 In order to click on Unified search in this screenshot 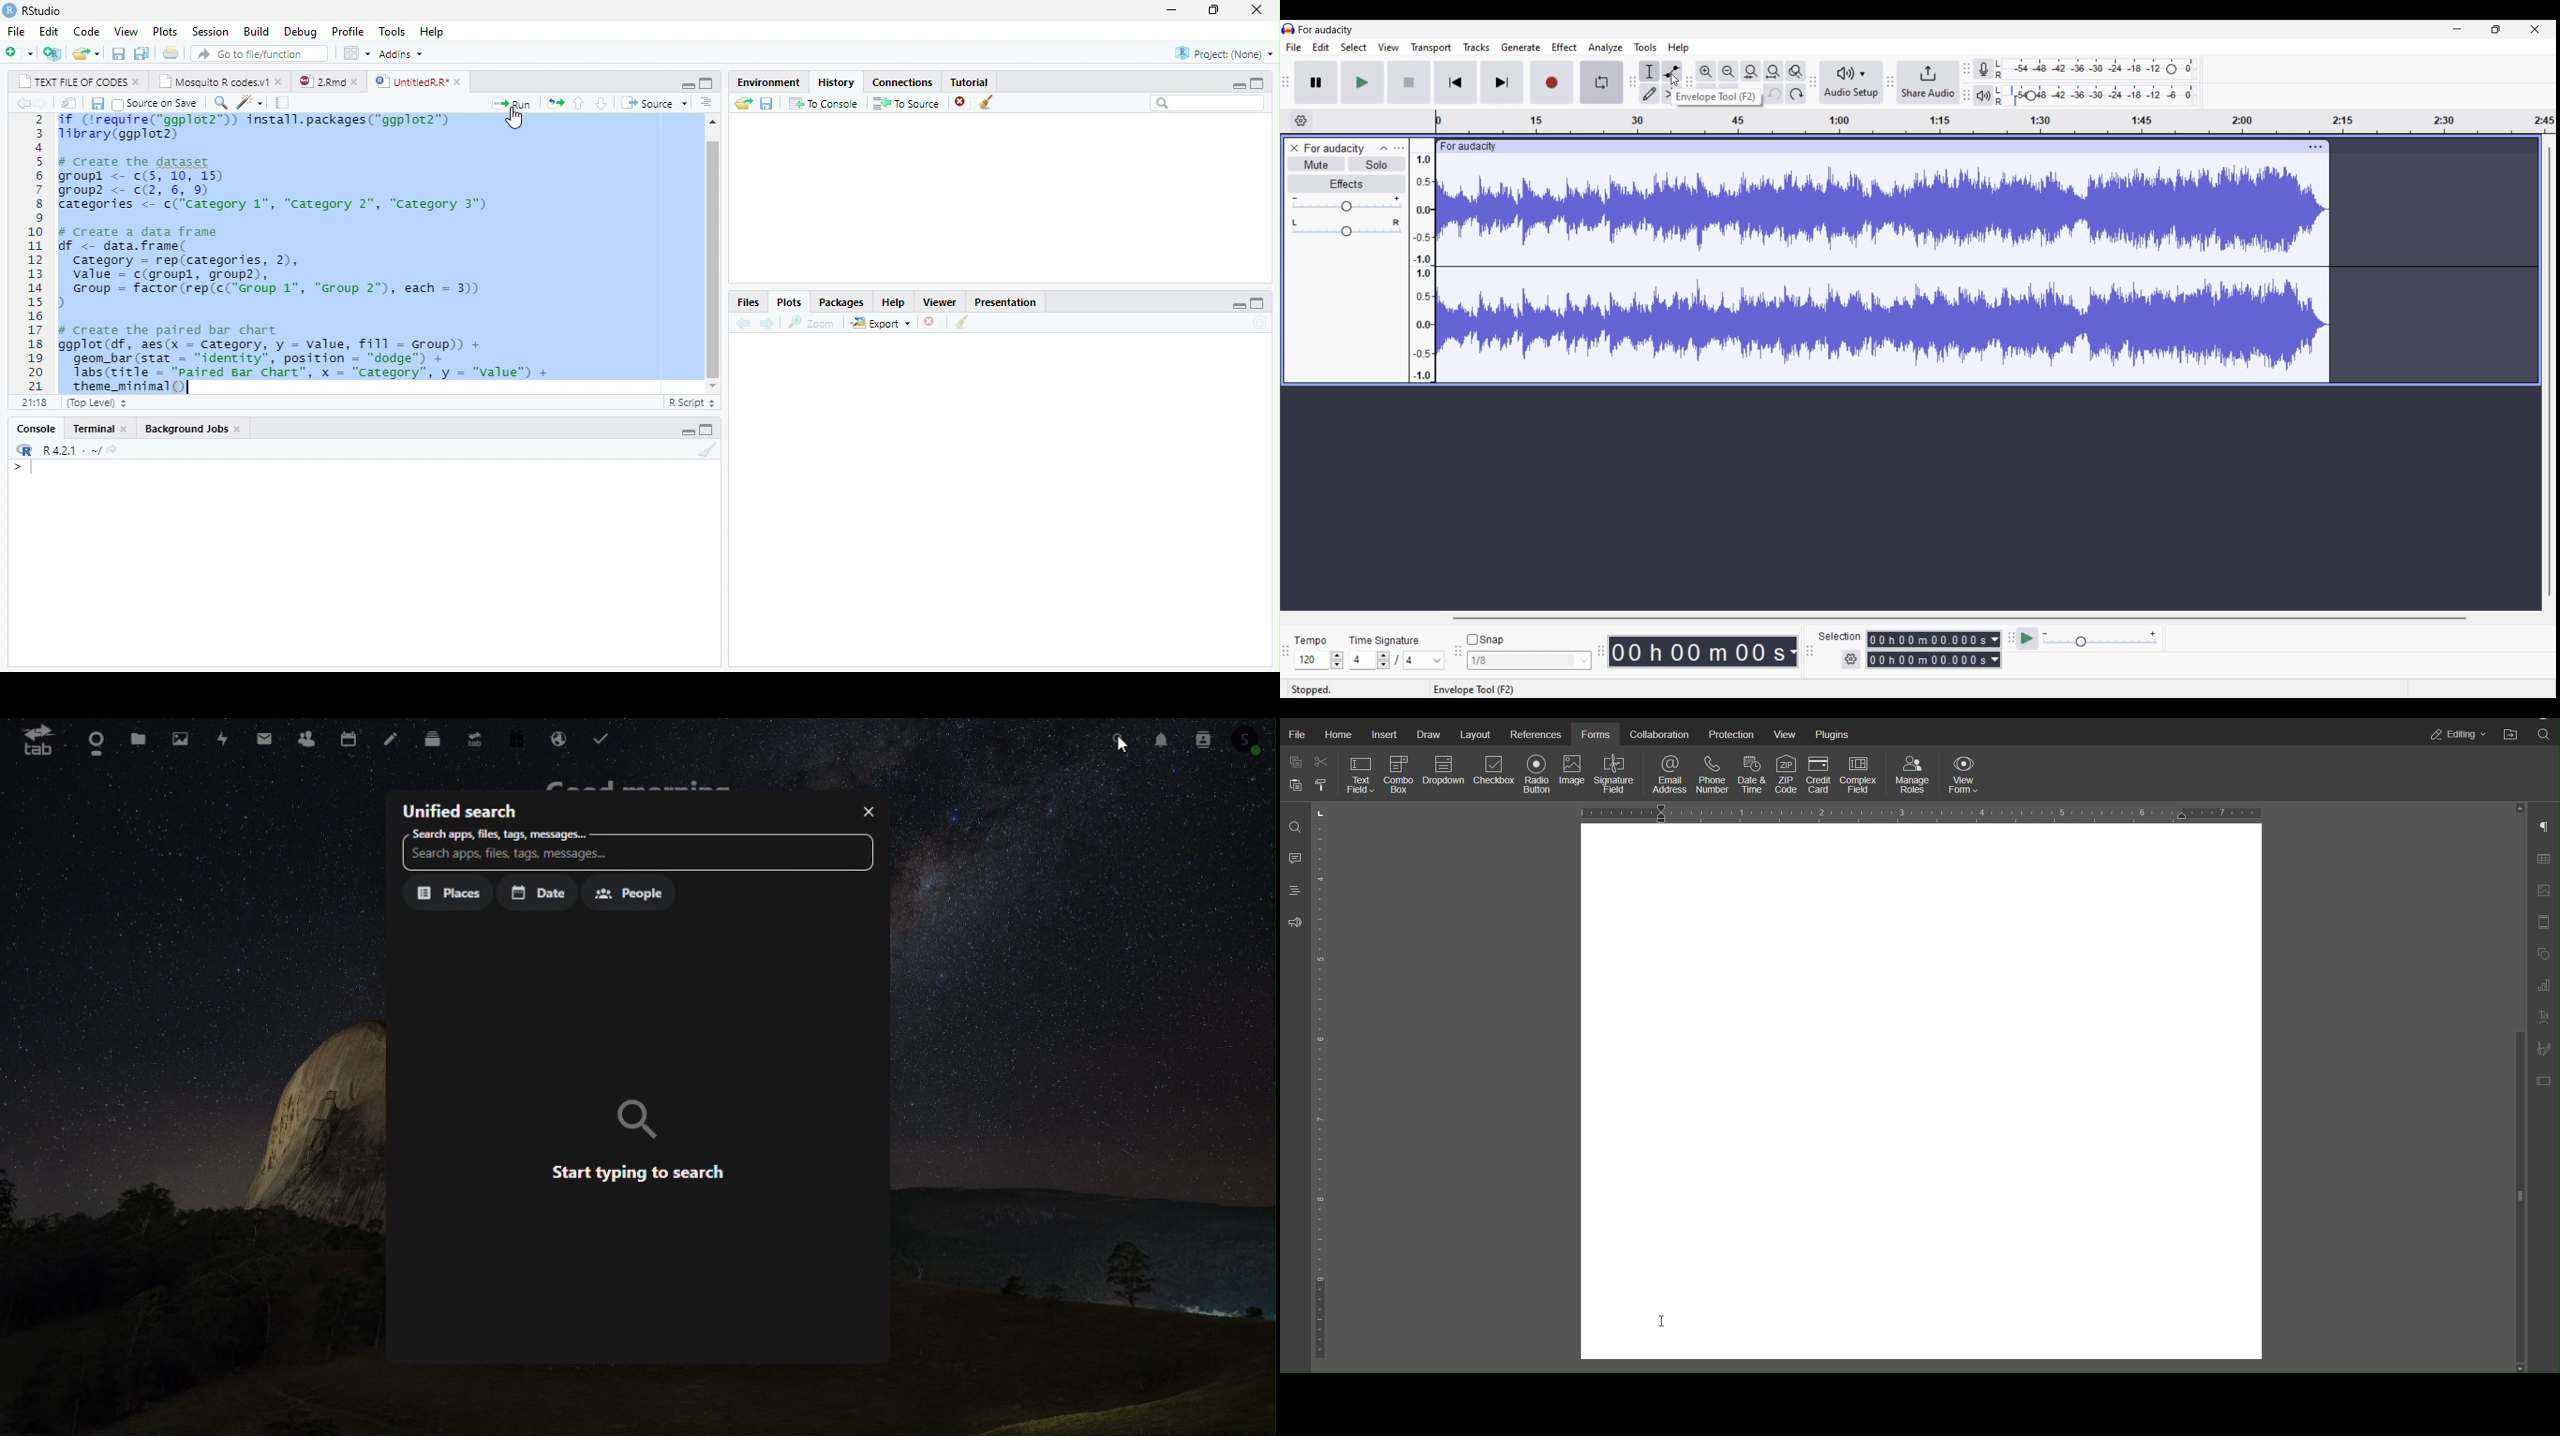, I will do `click(461, 809)`.